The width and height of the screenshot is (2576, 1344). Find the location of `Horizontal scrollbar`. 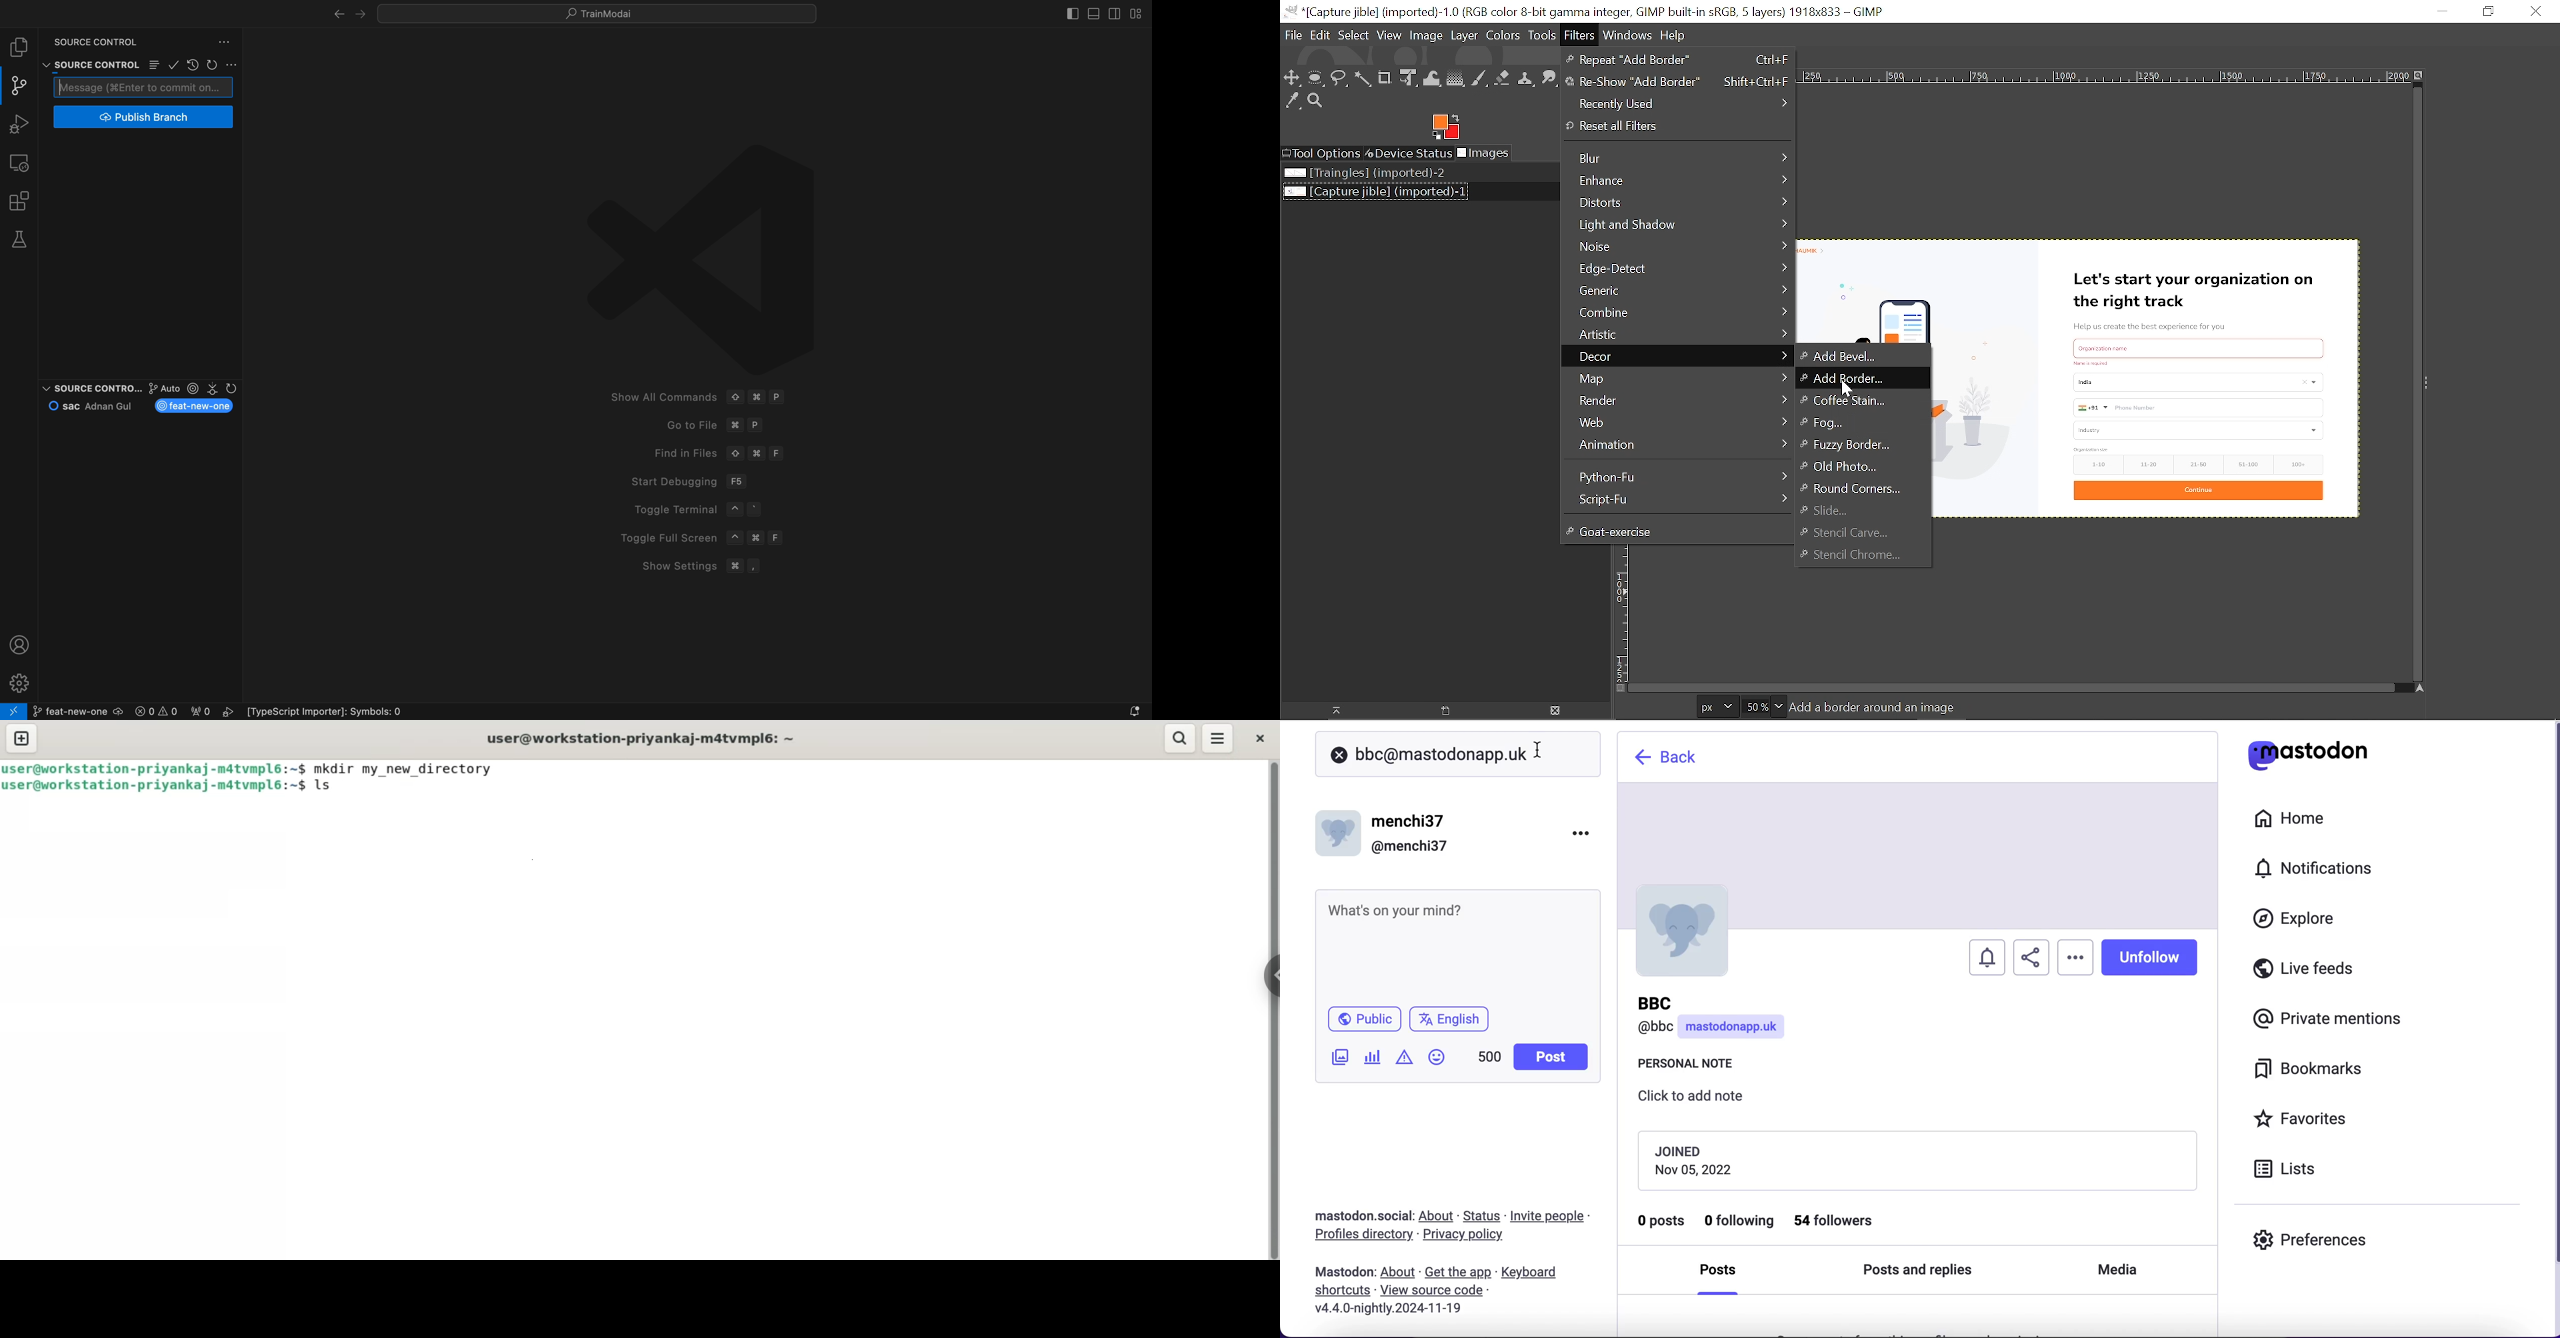

Horizontal scrollbar is located at coordinates (2016, 689).